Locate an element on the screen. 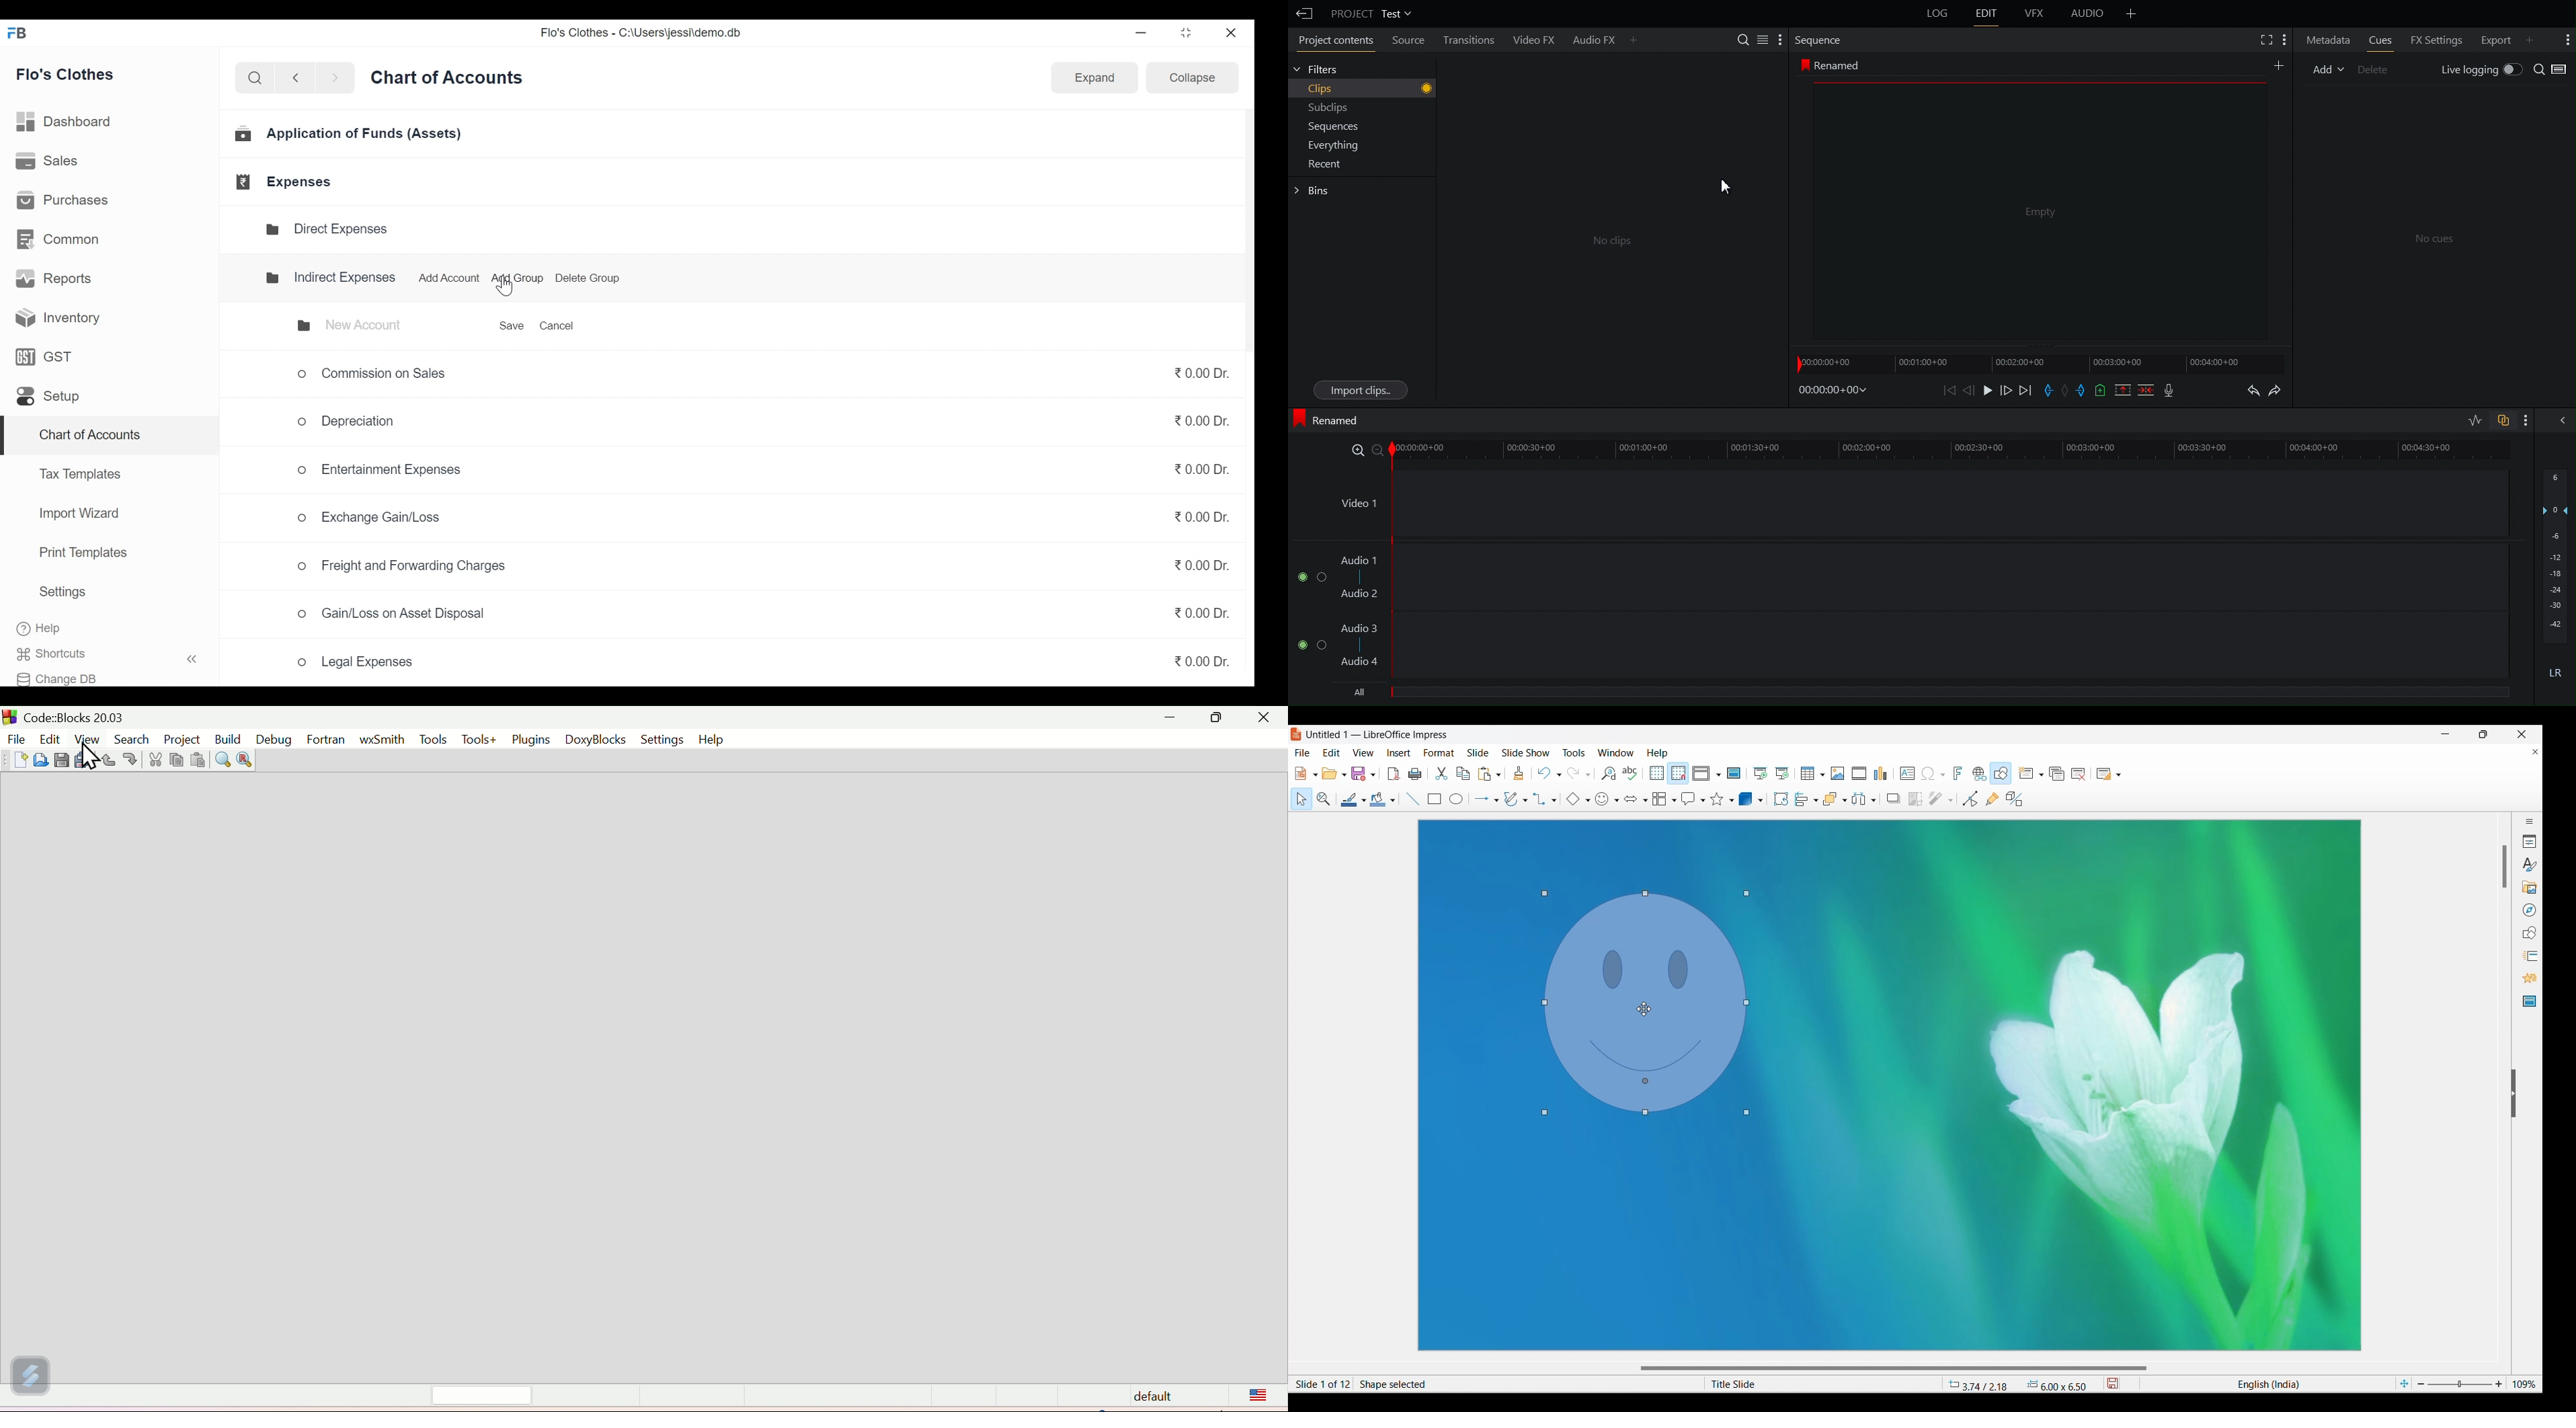  Save is located at coordinates (1359, 773).